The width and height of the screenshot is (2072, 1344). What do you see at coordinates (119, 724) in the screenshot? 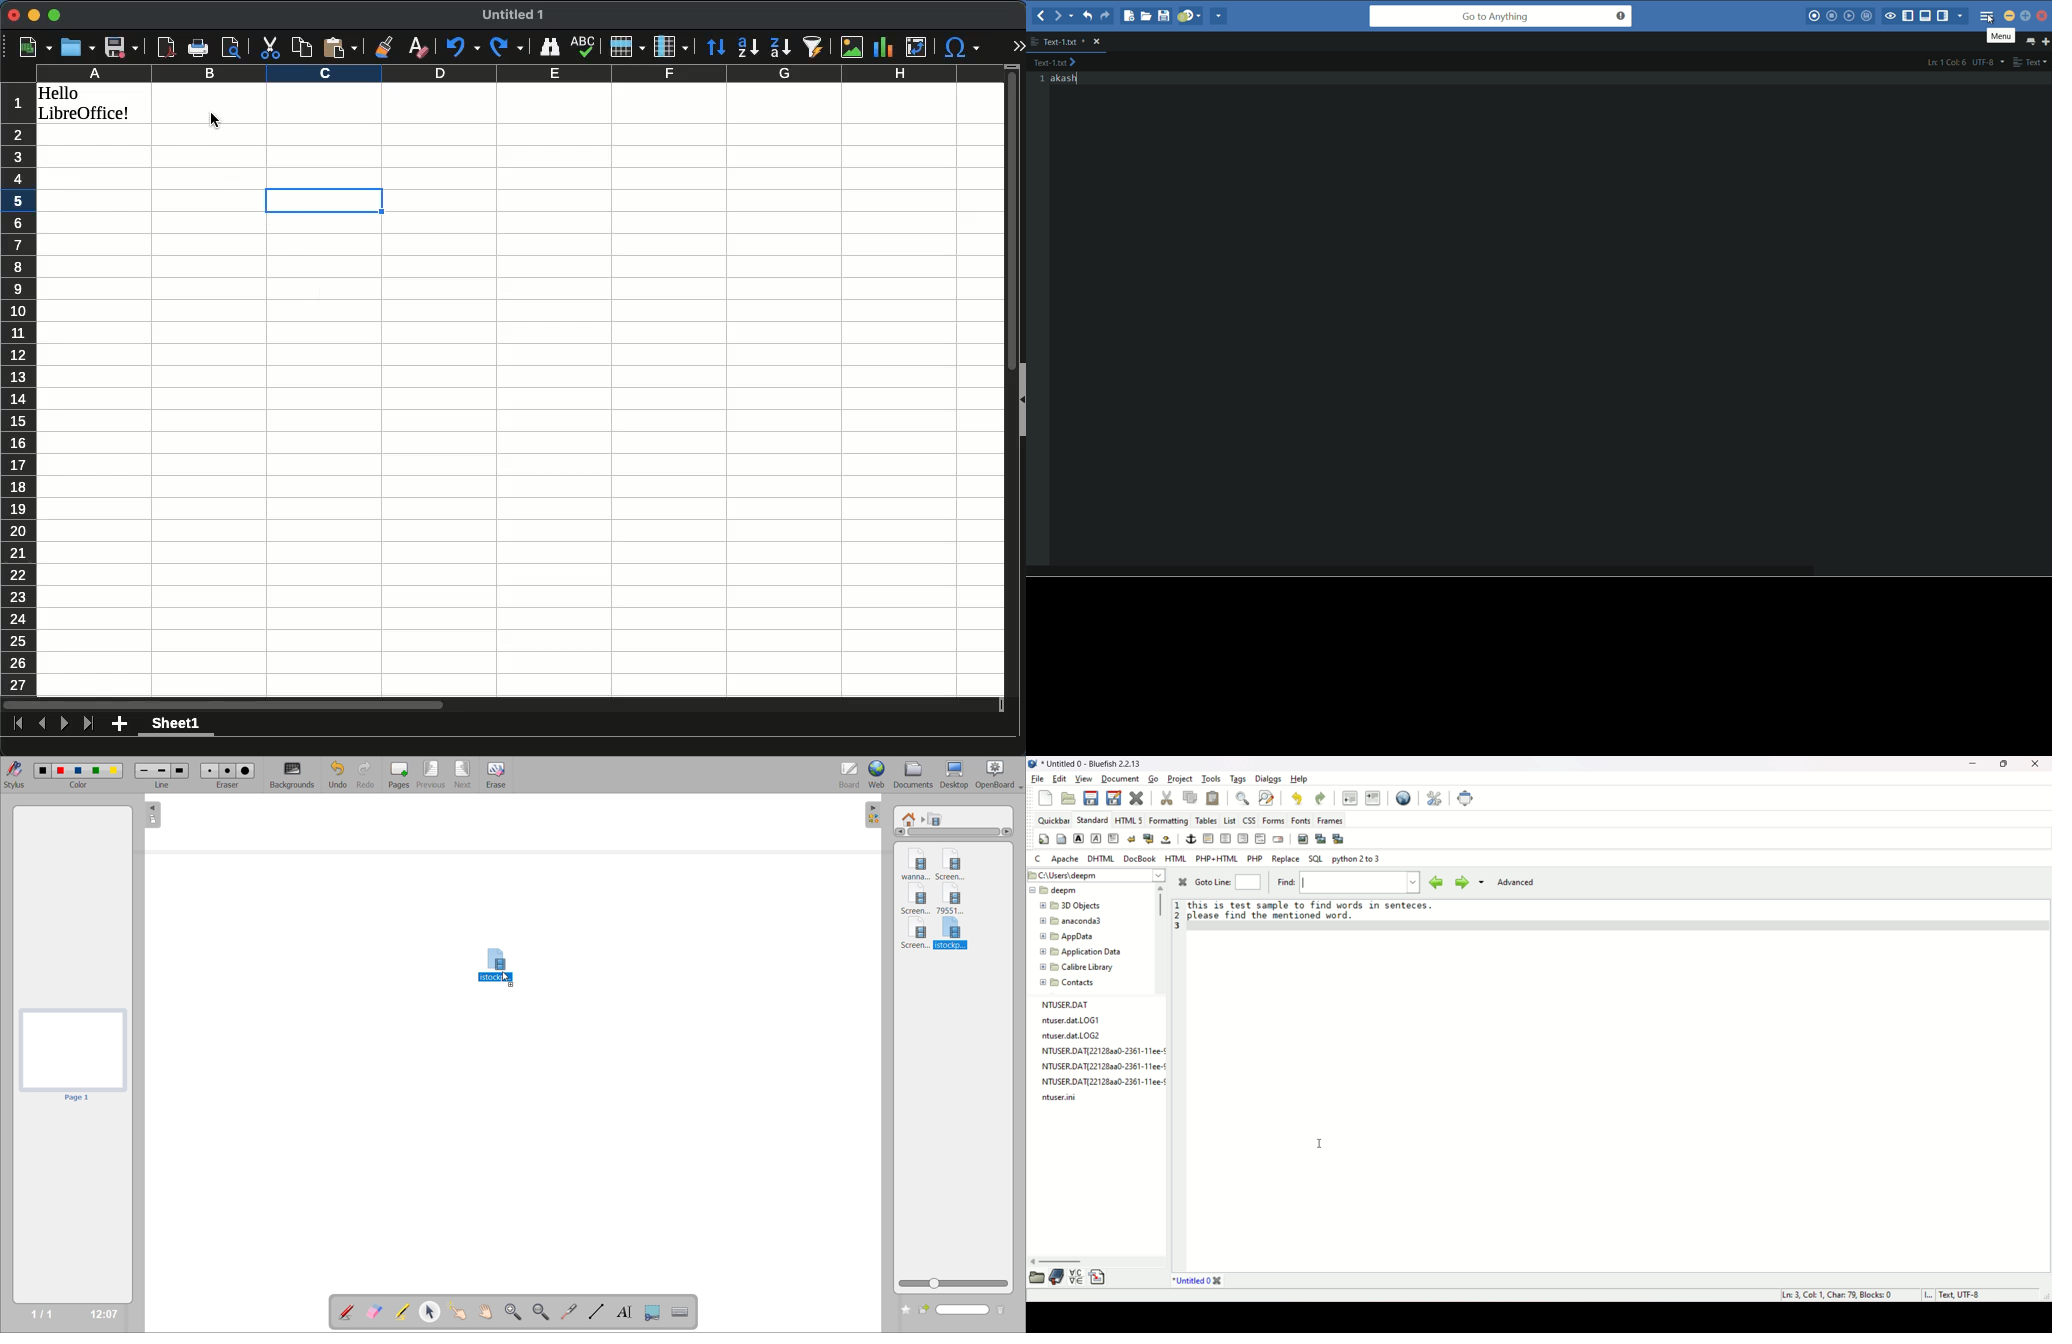
I see `add sheet` at bounding box center [119, 724].